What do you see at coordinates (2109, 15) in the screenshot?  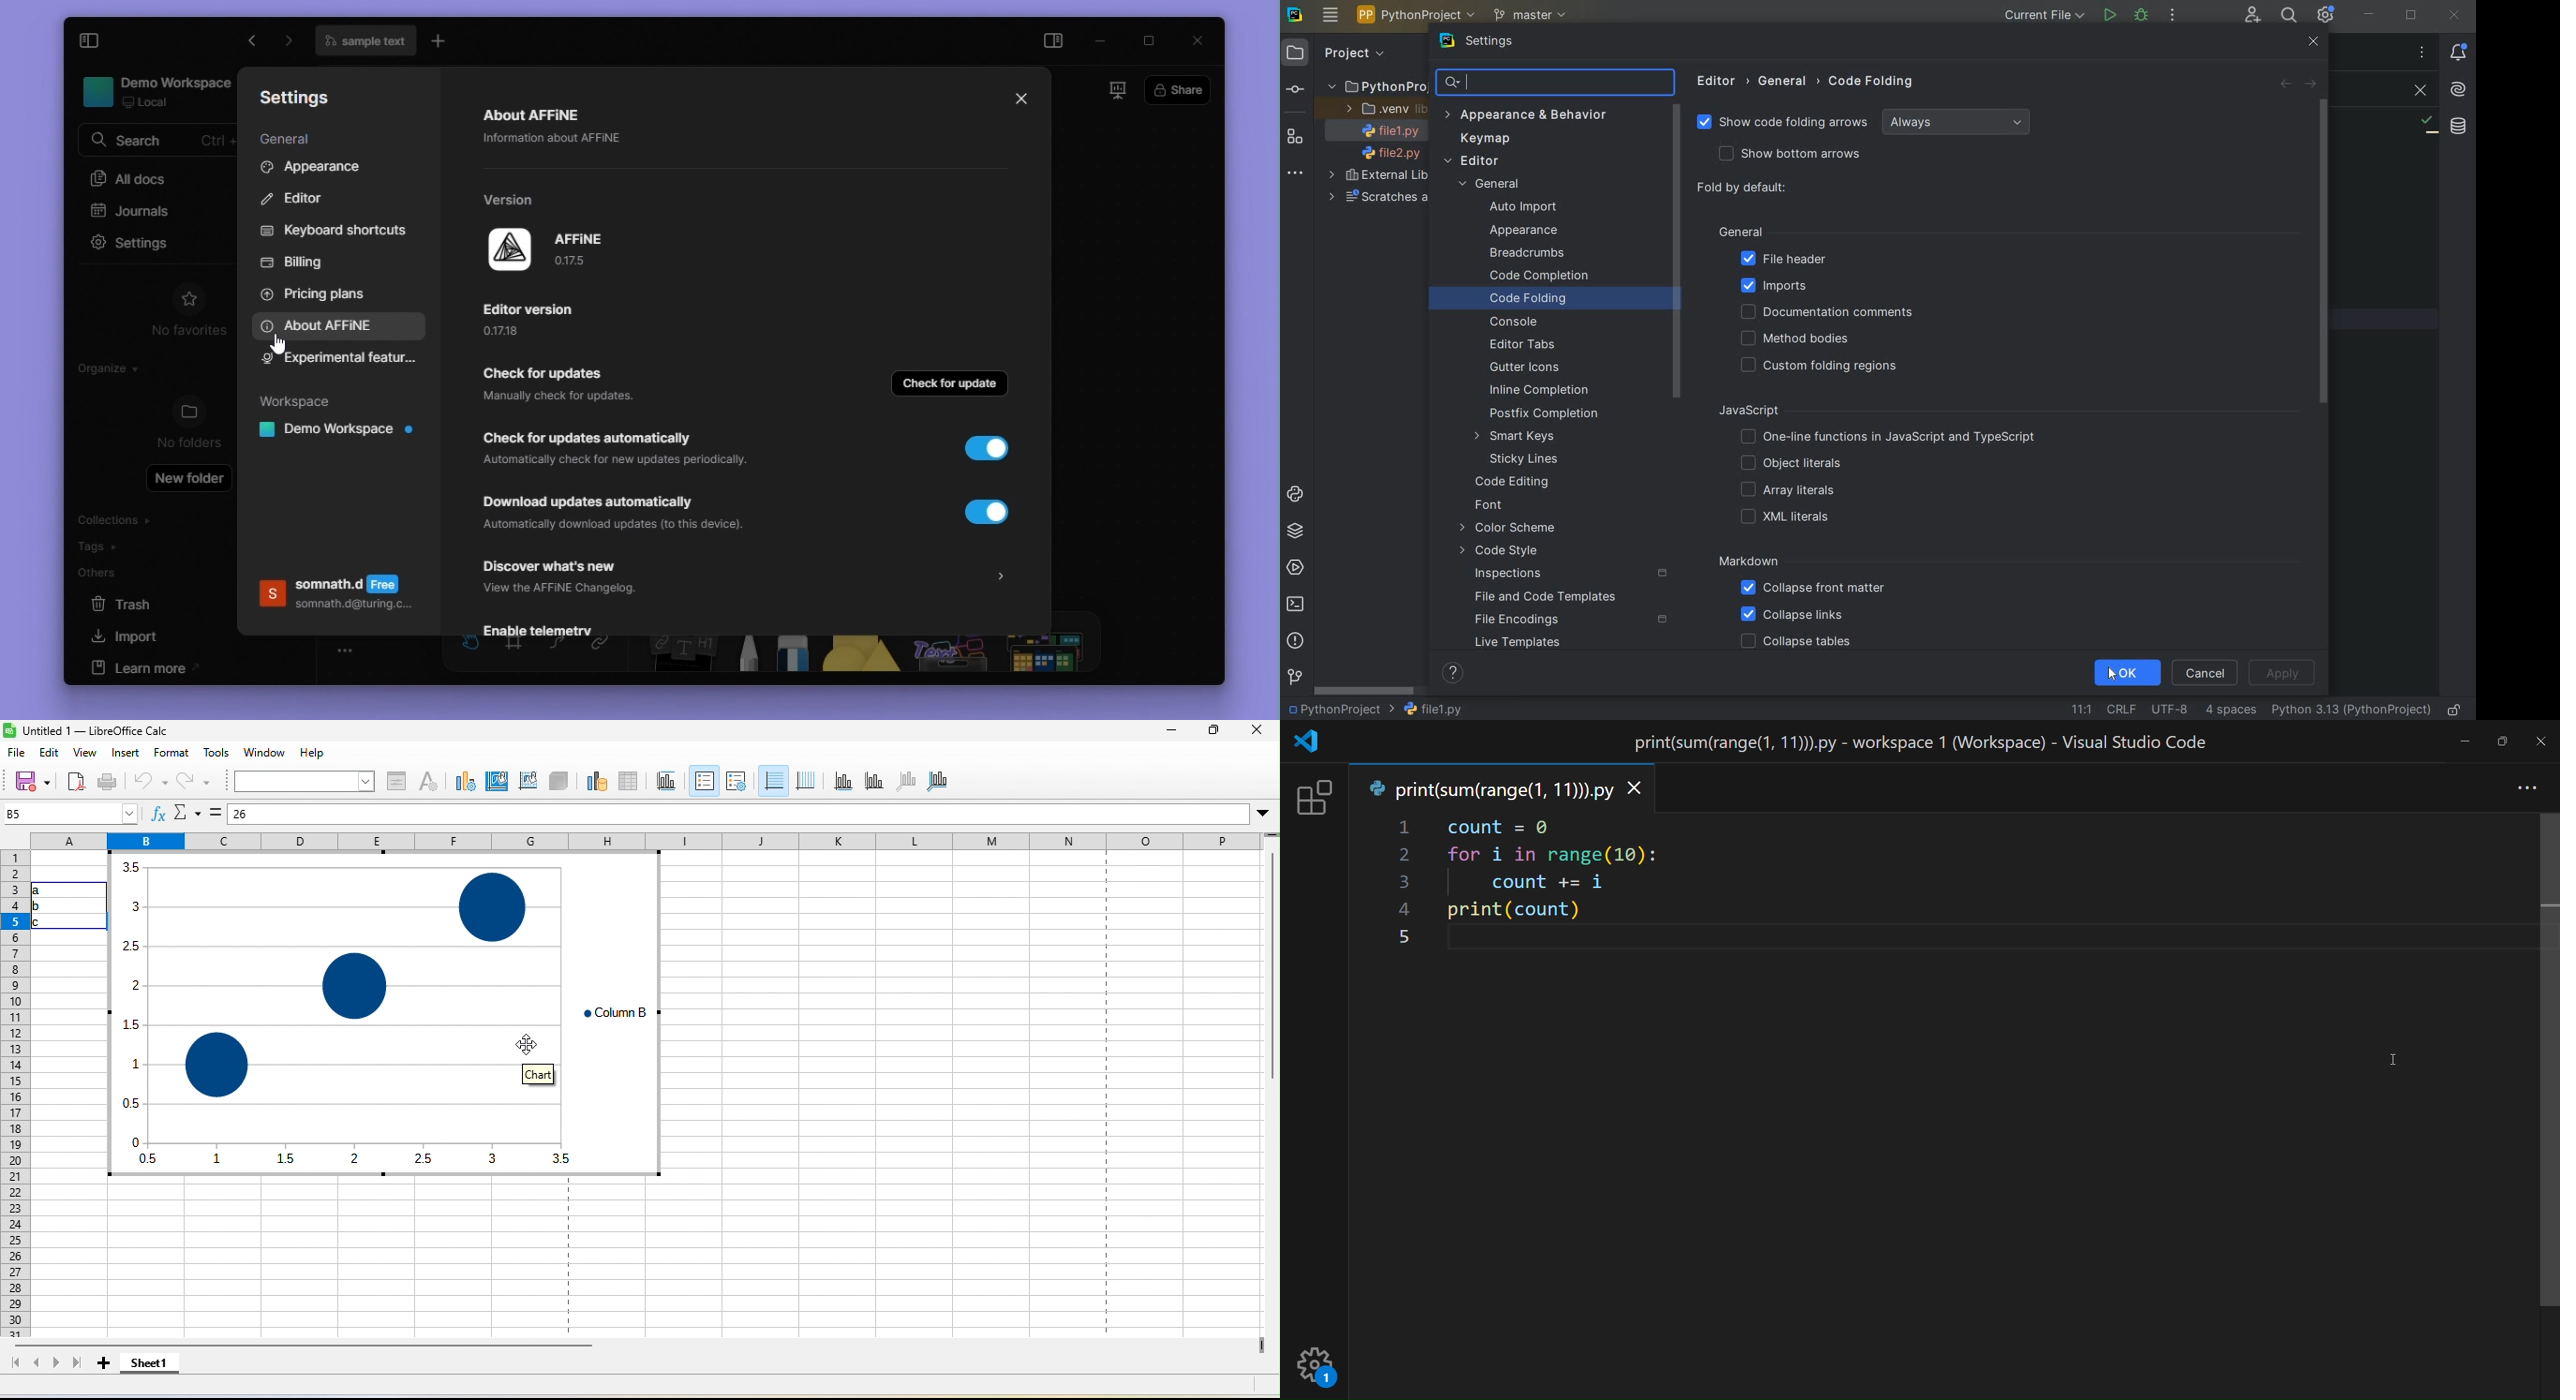 I see `RUN` at bounding box center [2109, 15].